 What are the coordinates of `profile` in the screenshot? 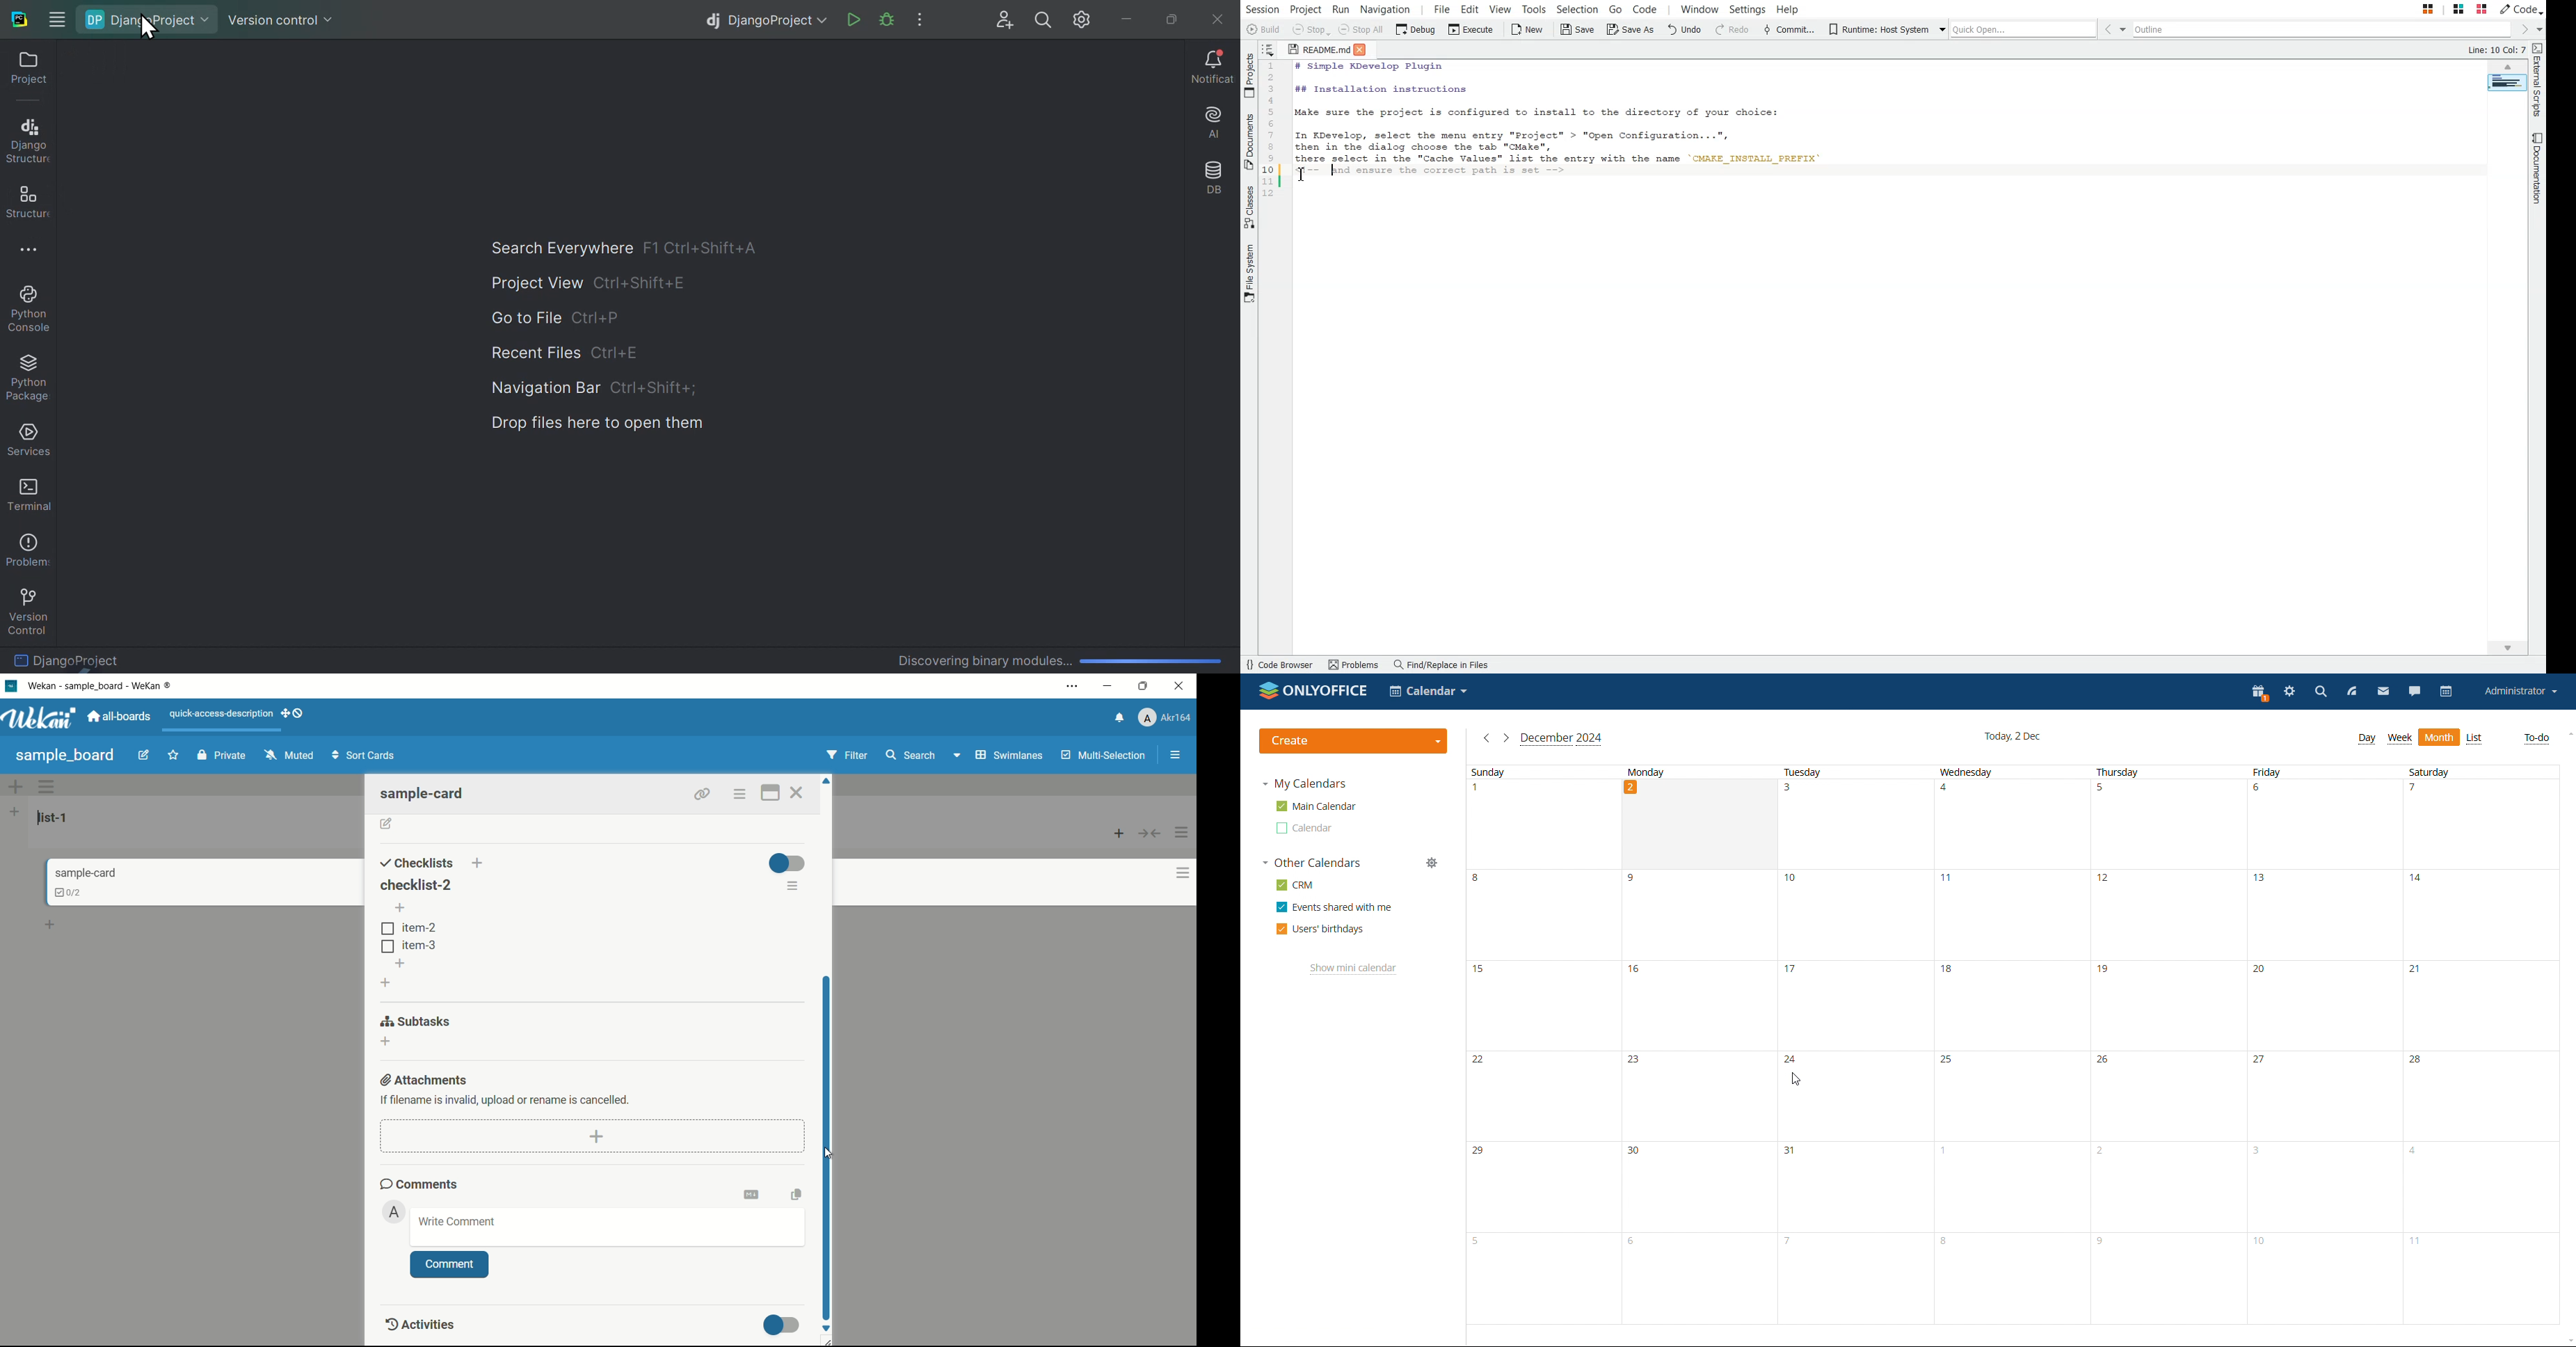 It's located at (1167, 718).